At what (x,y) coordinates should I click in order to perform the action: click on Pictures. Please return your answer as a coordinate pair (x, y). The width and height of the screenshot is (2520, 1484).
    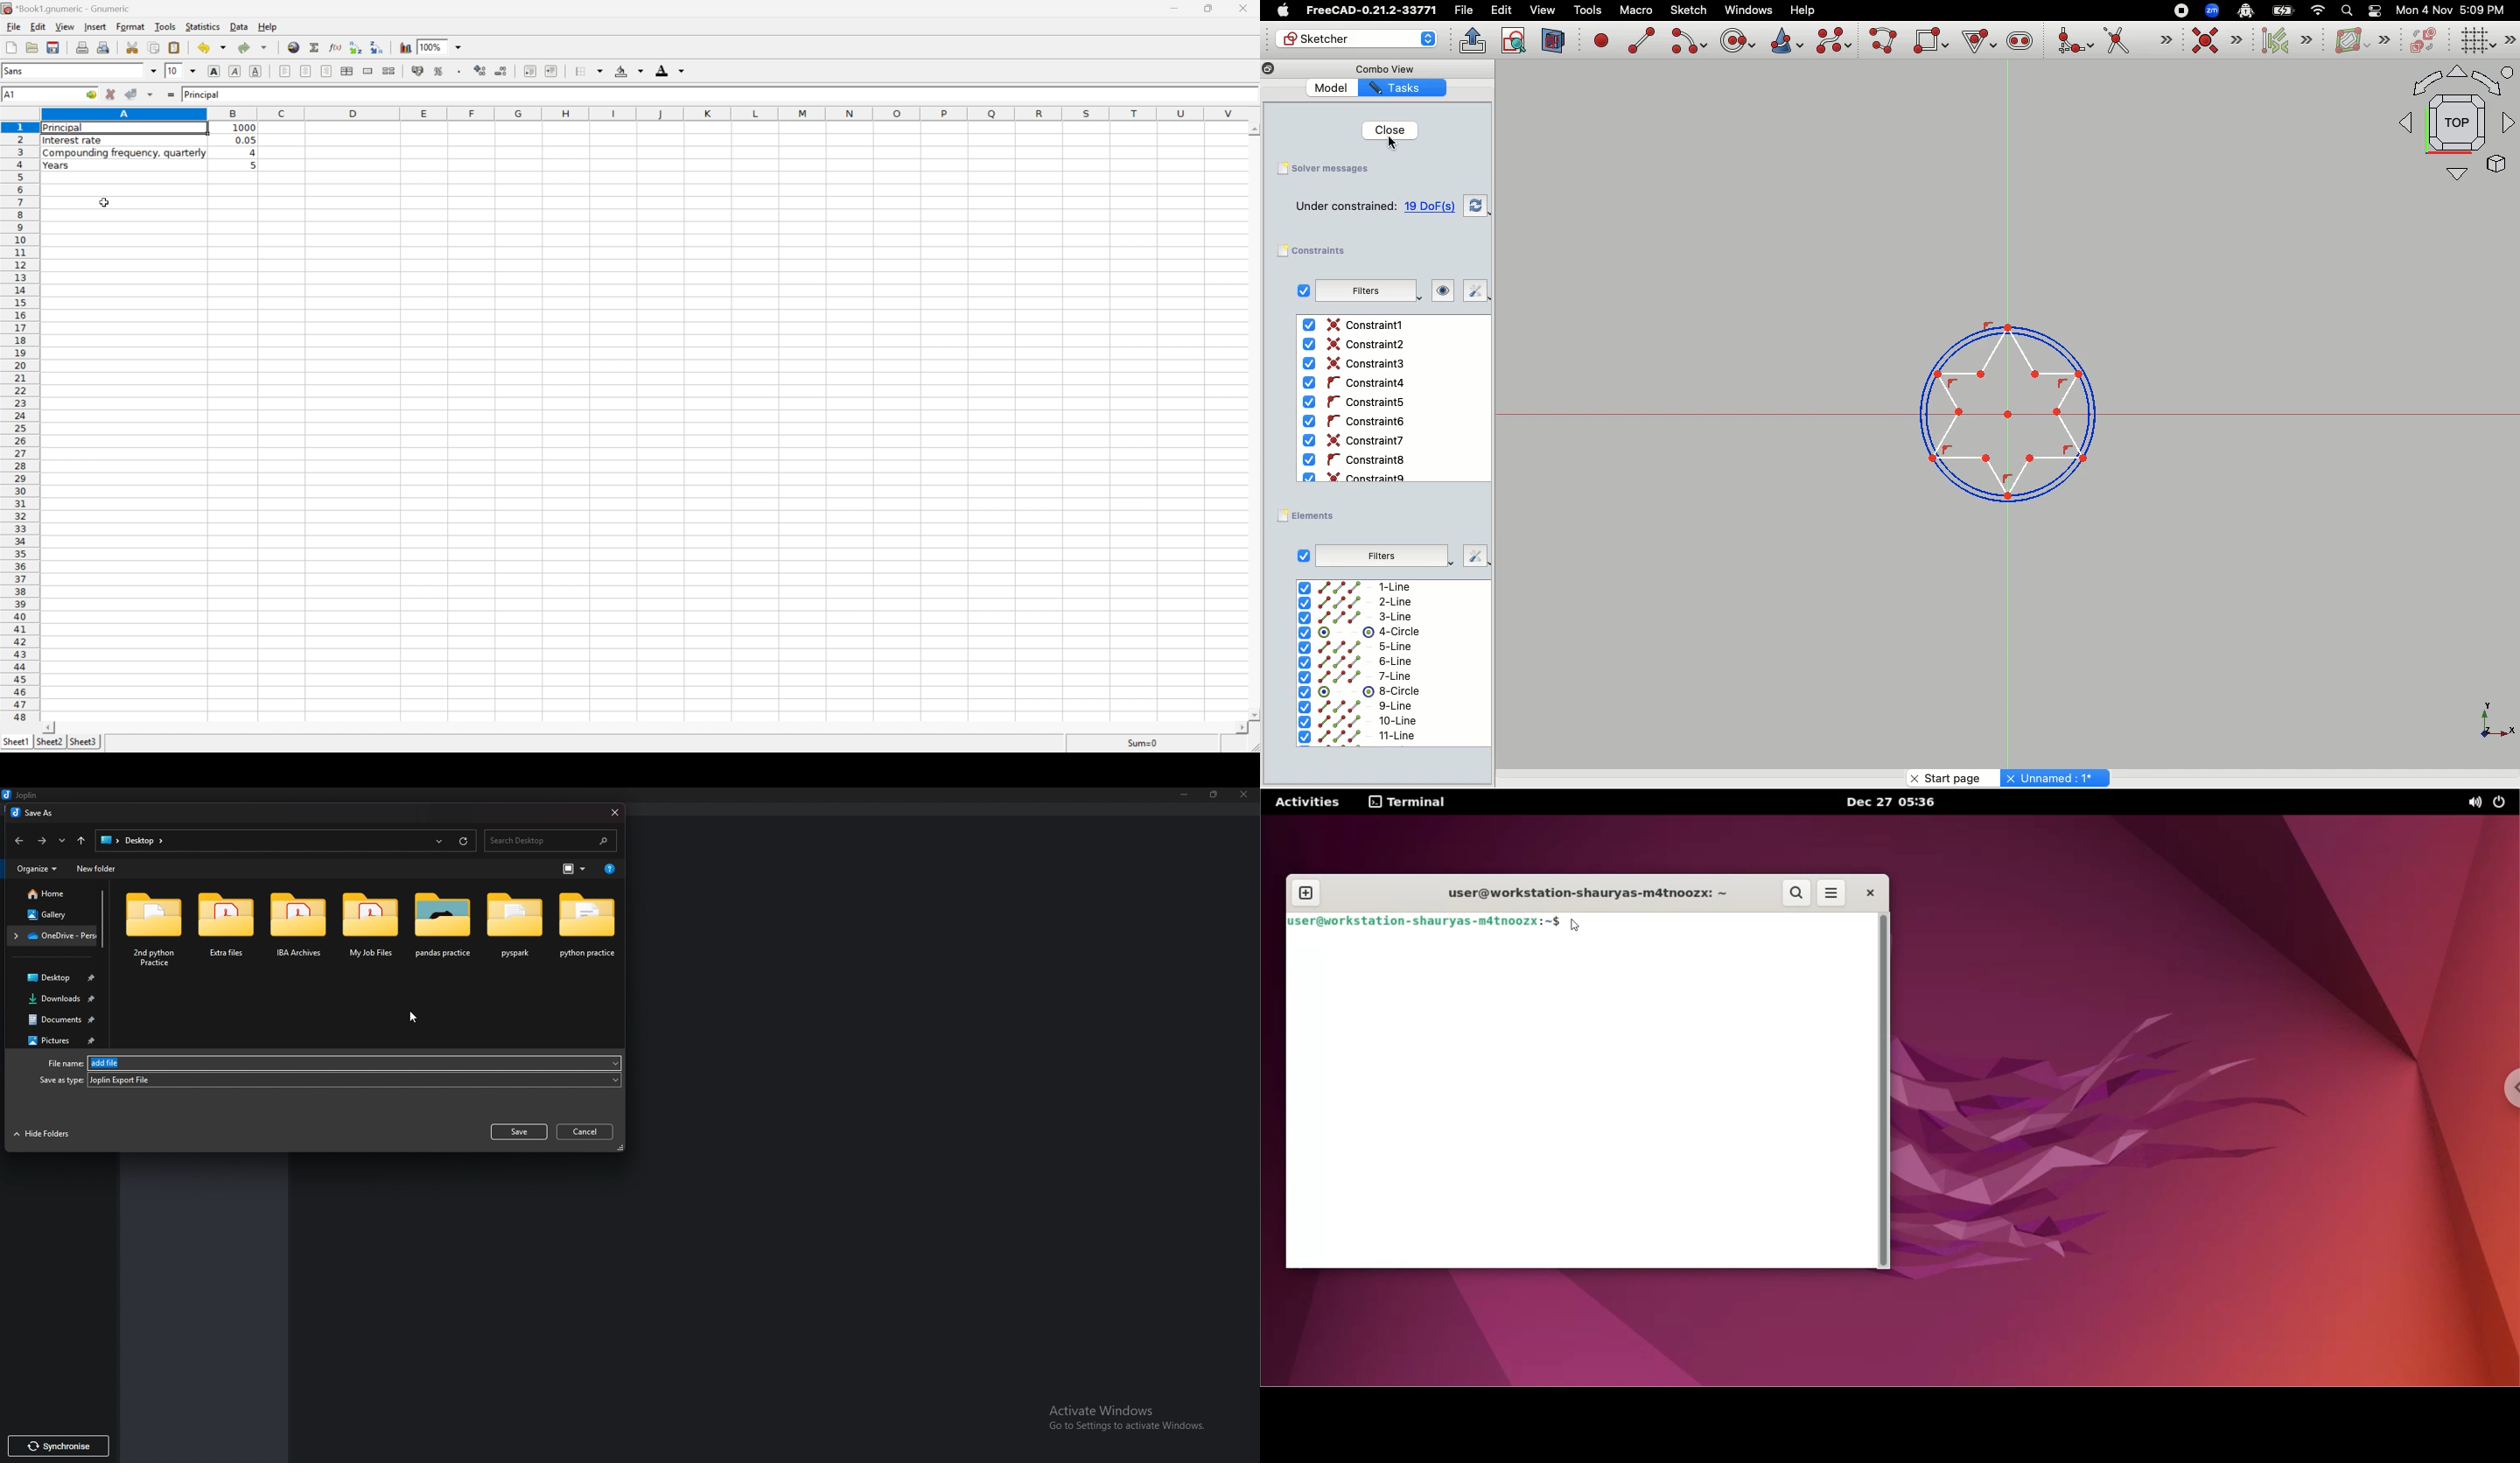
    Looking at the image, I should click on (57, 1040).